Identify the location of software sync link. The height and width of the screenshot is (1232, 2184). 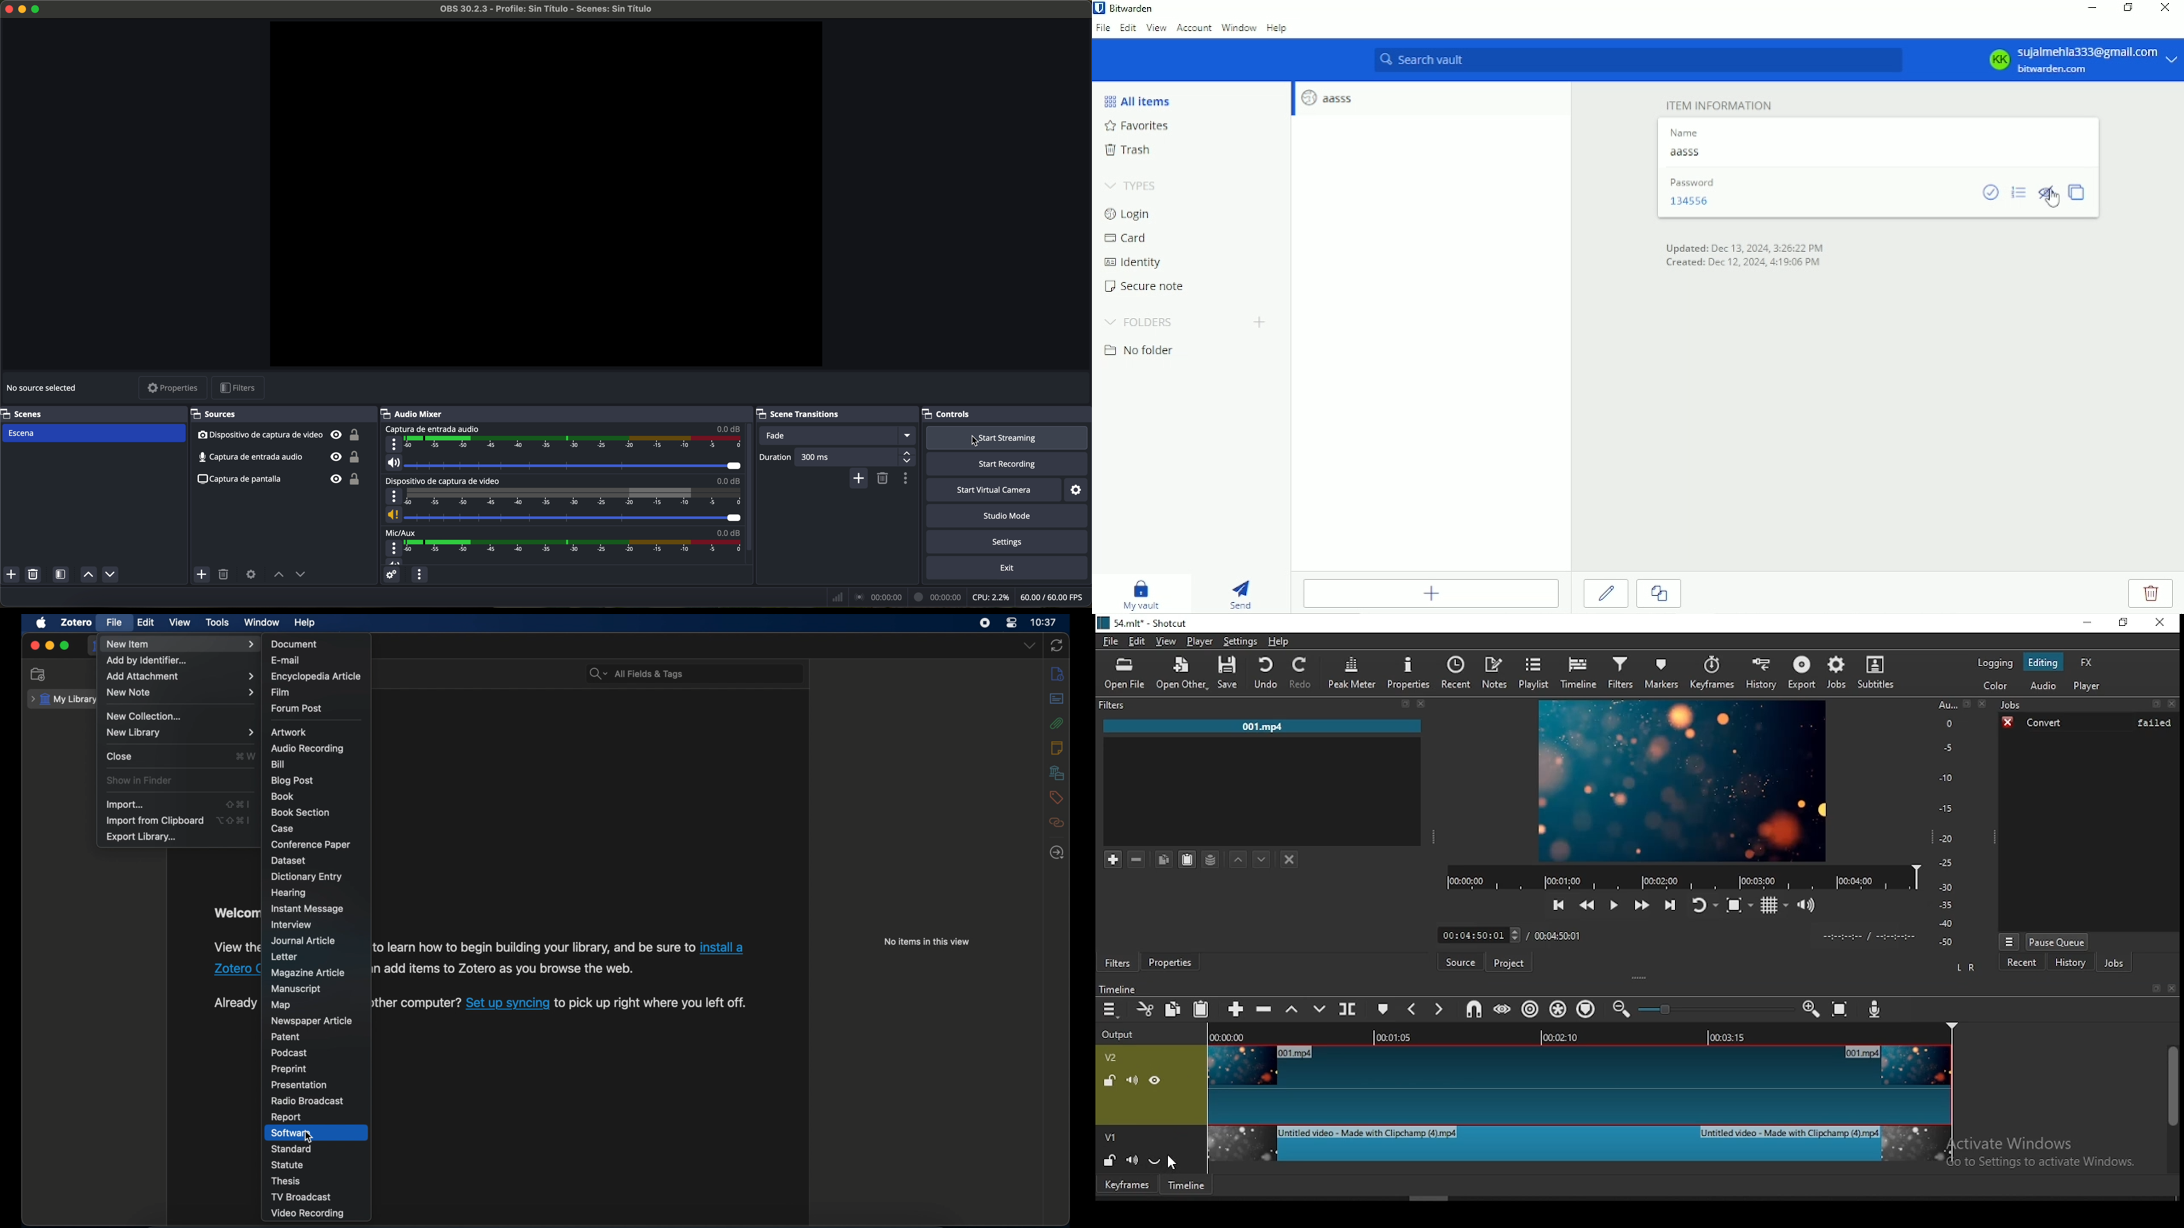
(507, 1003).